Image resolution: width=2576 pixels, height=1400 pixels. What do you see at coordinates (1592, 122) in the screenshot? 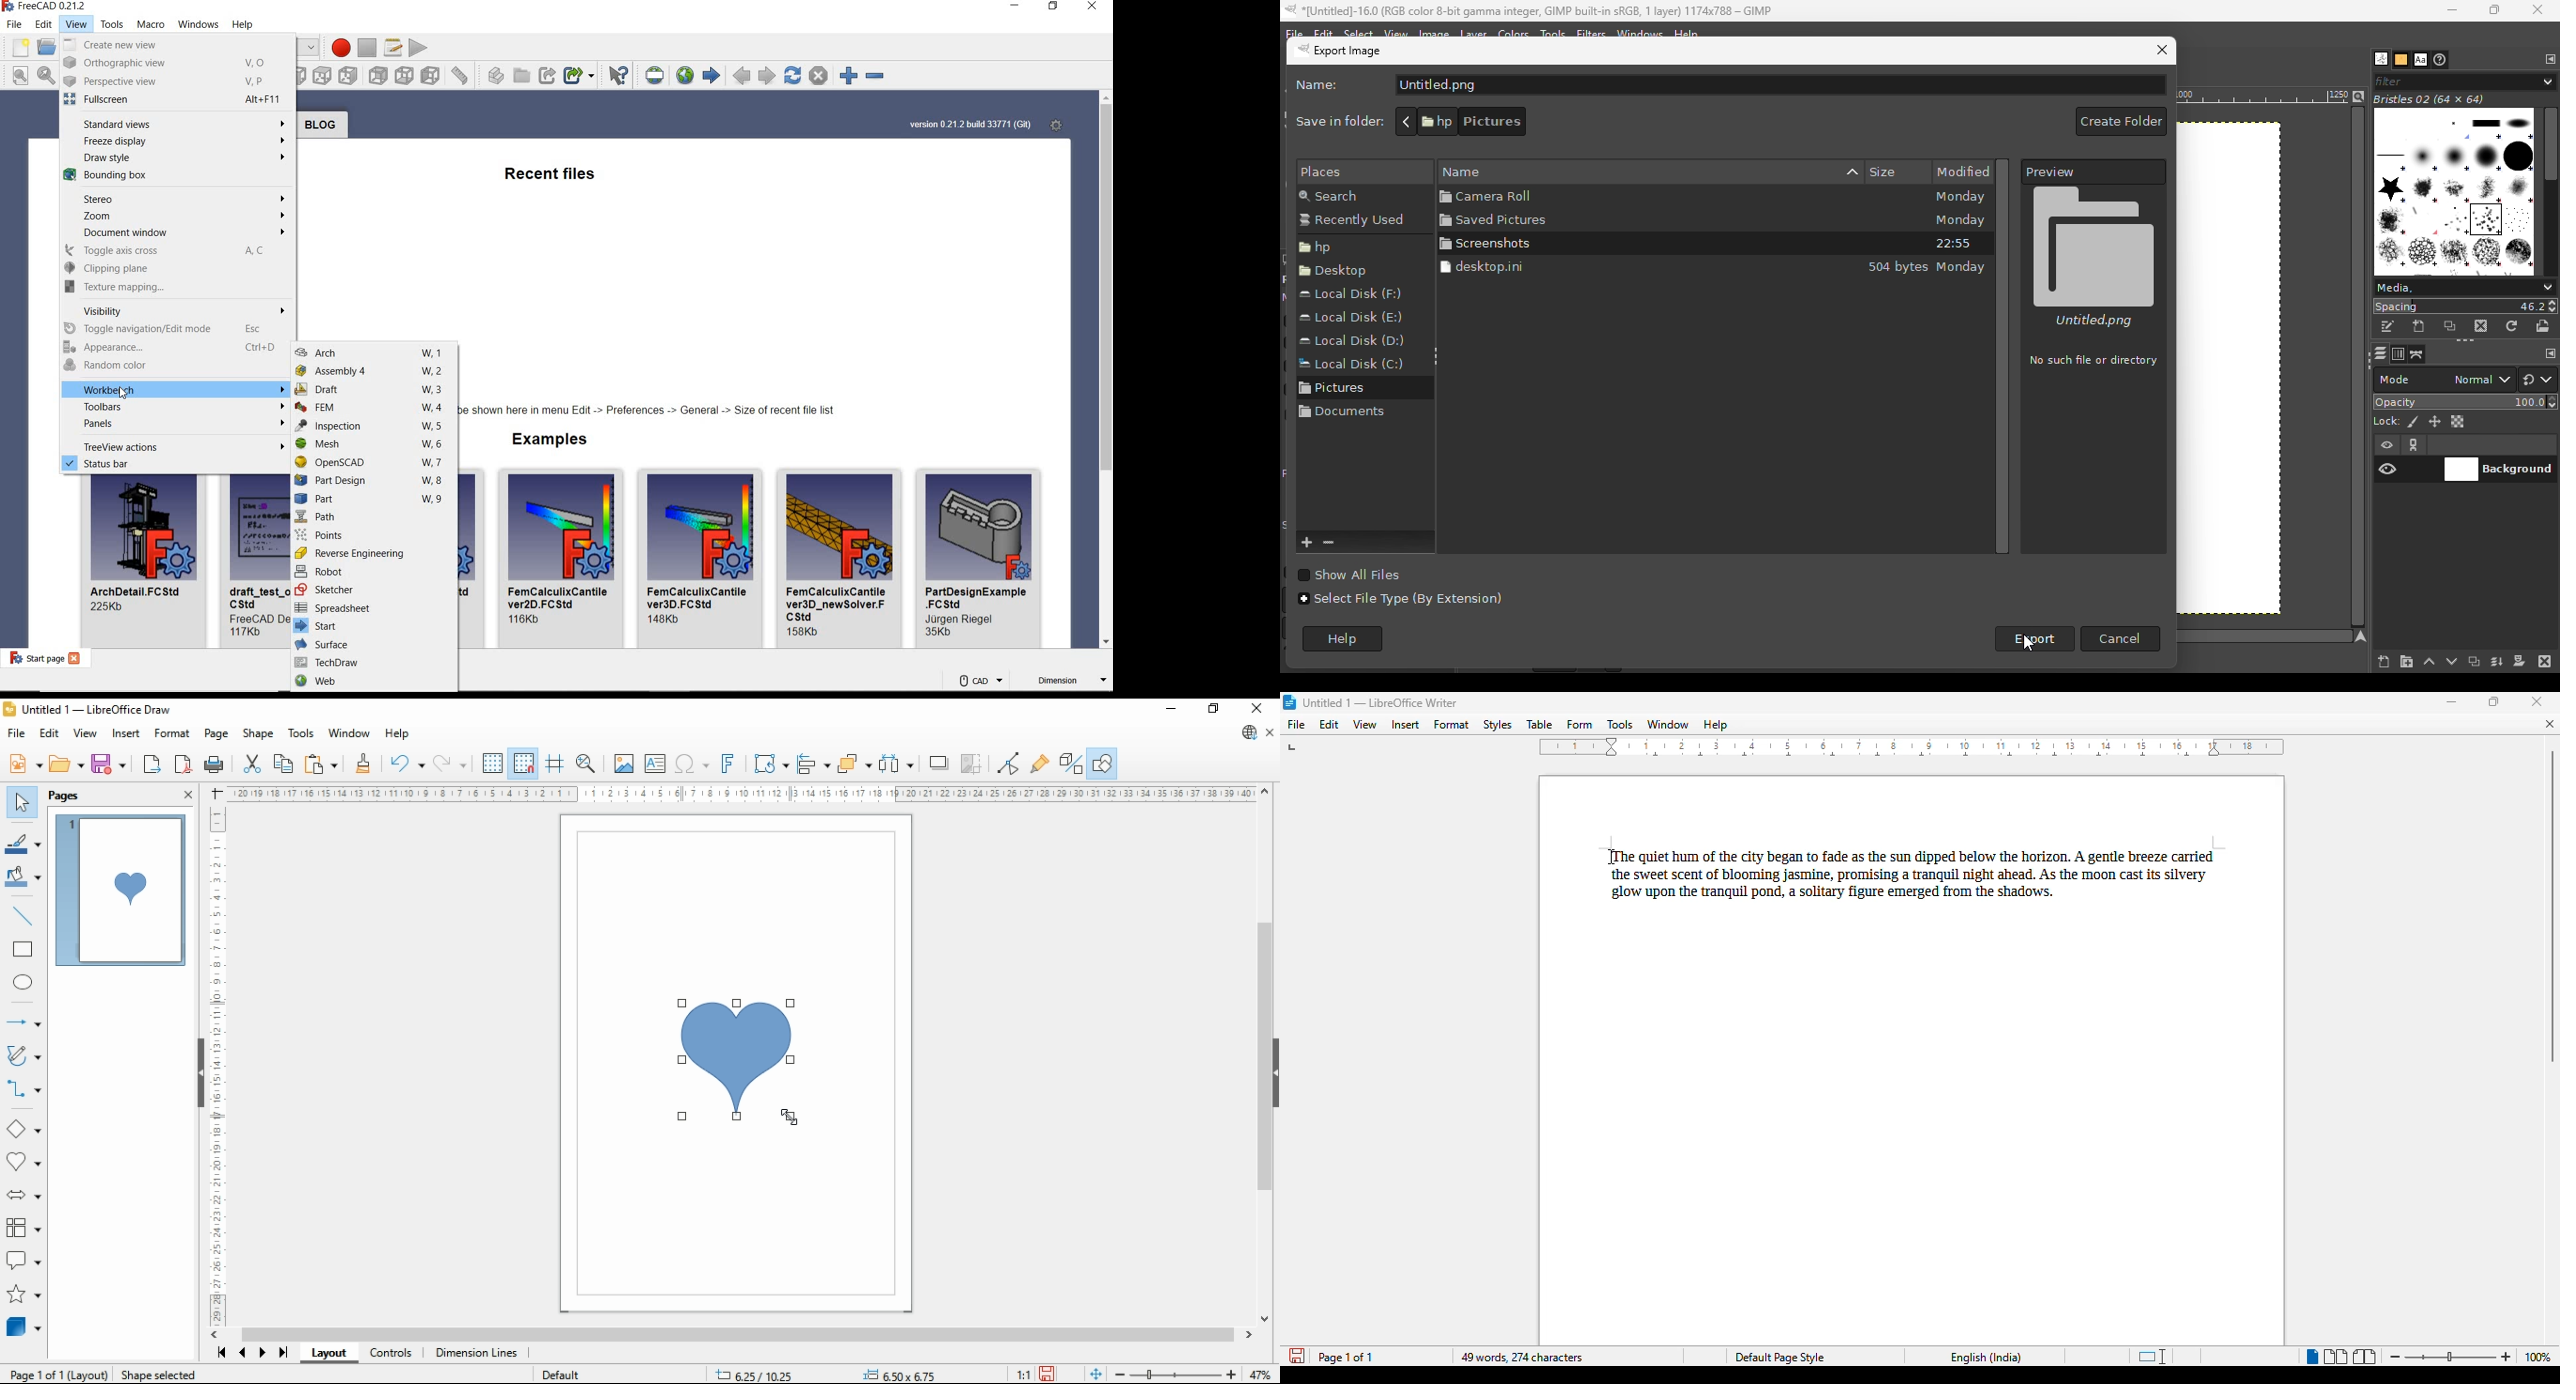
I see `my Pictures` at bounding box center [1592, 122].